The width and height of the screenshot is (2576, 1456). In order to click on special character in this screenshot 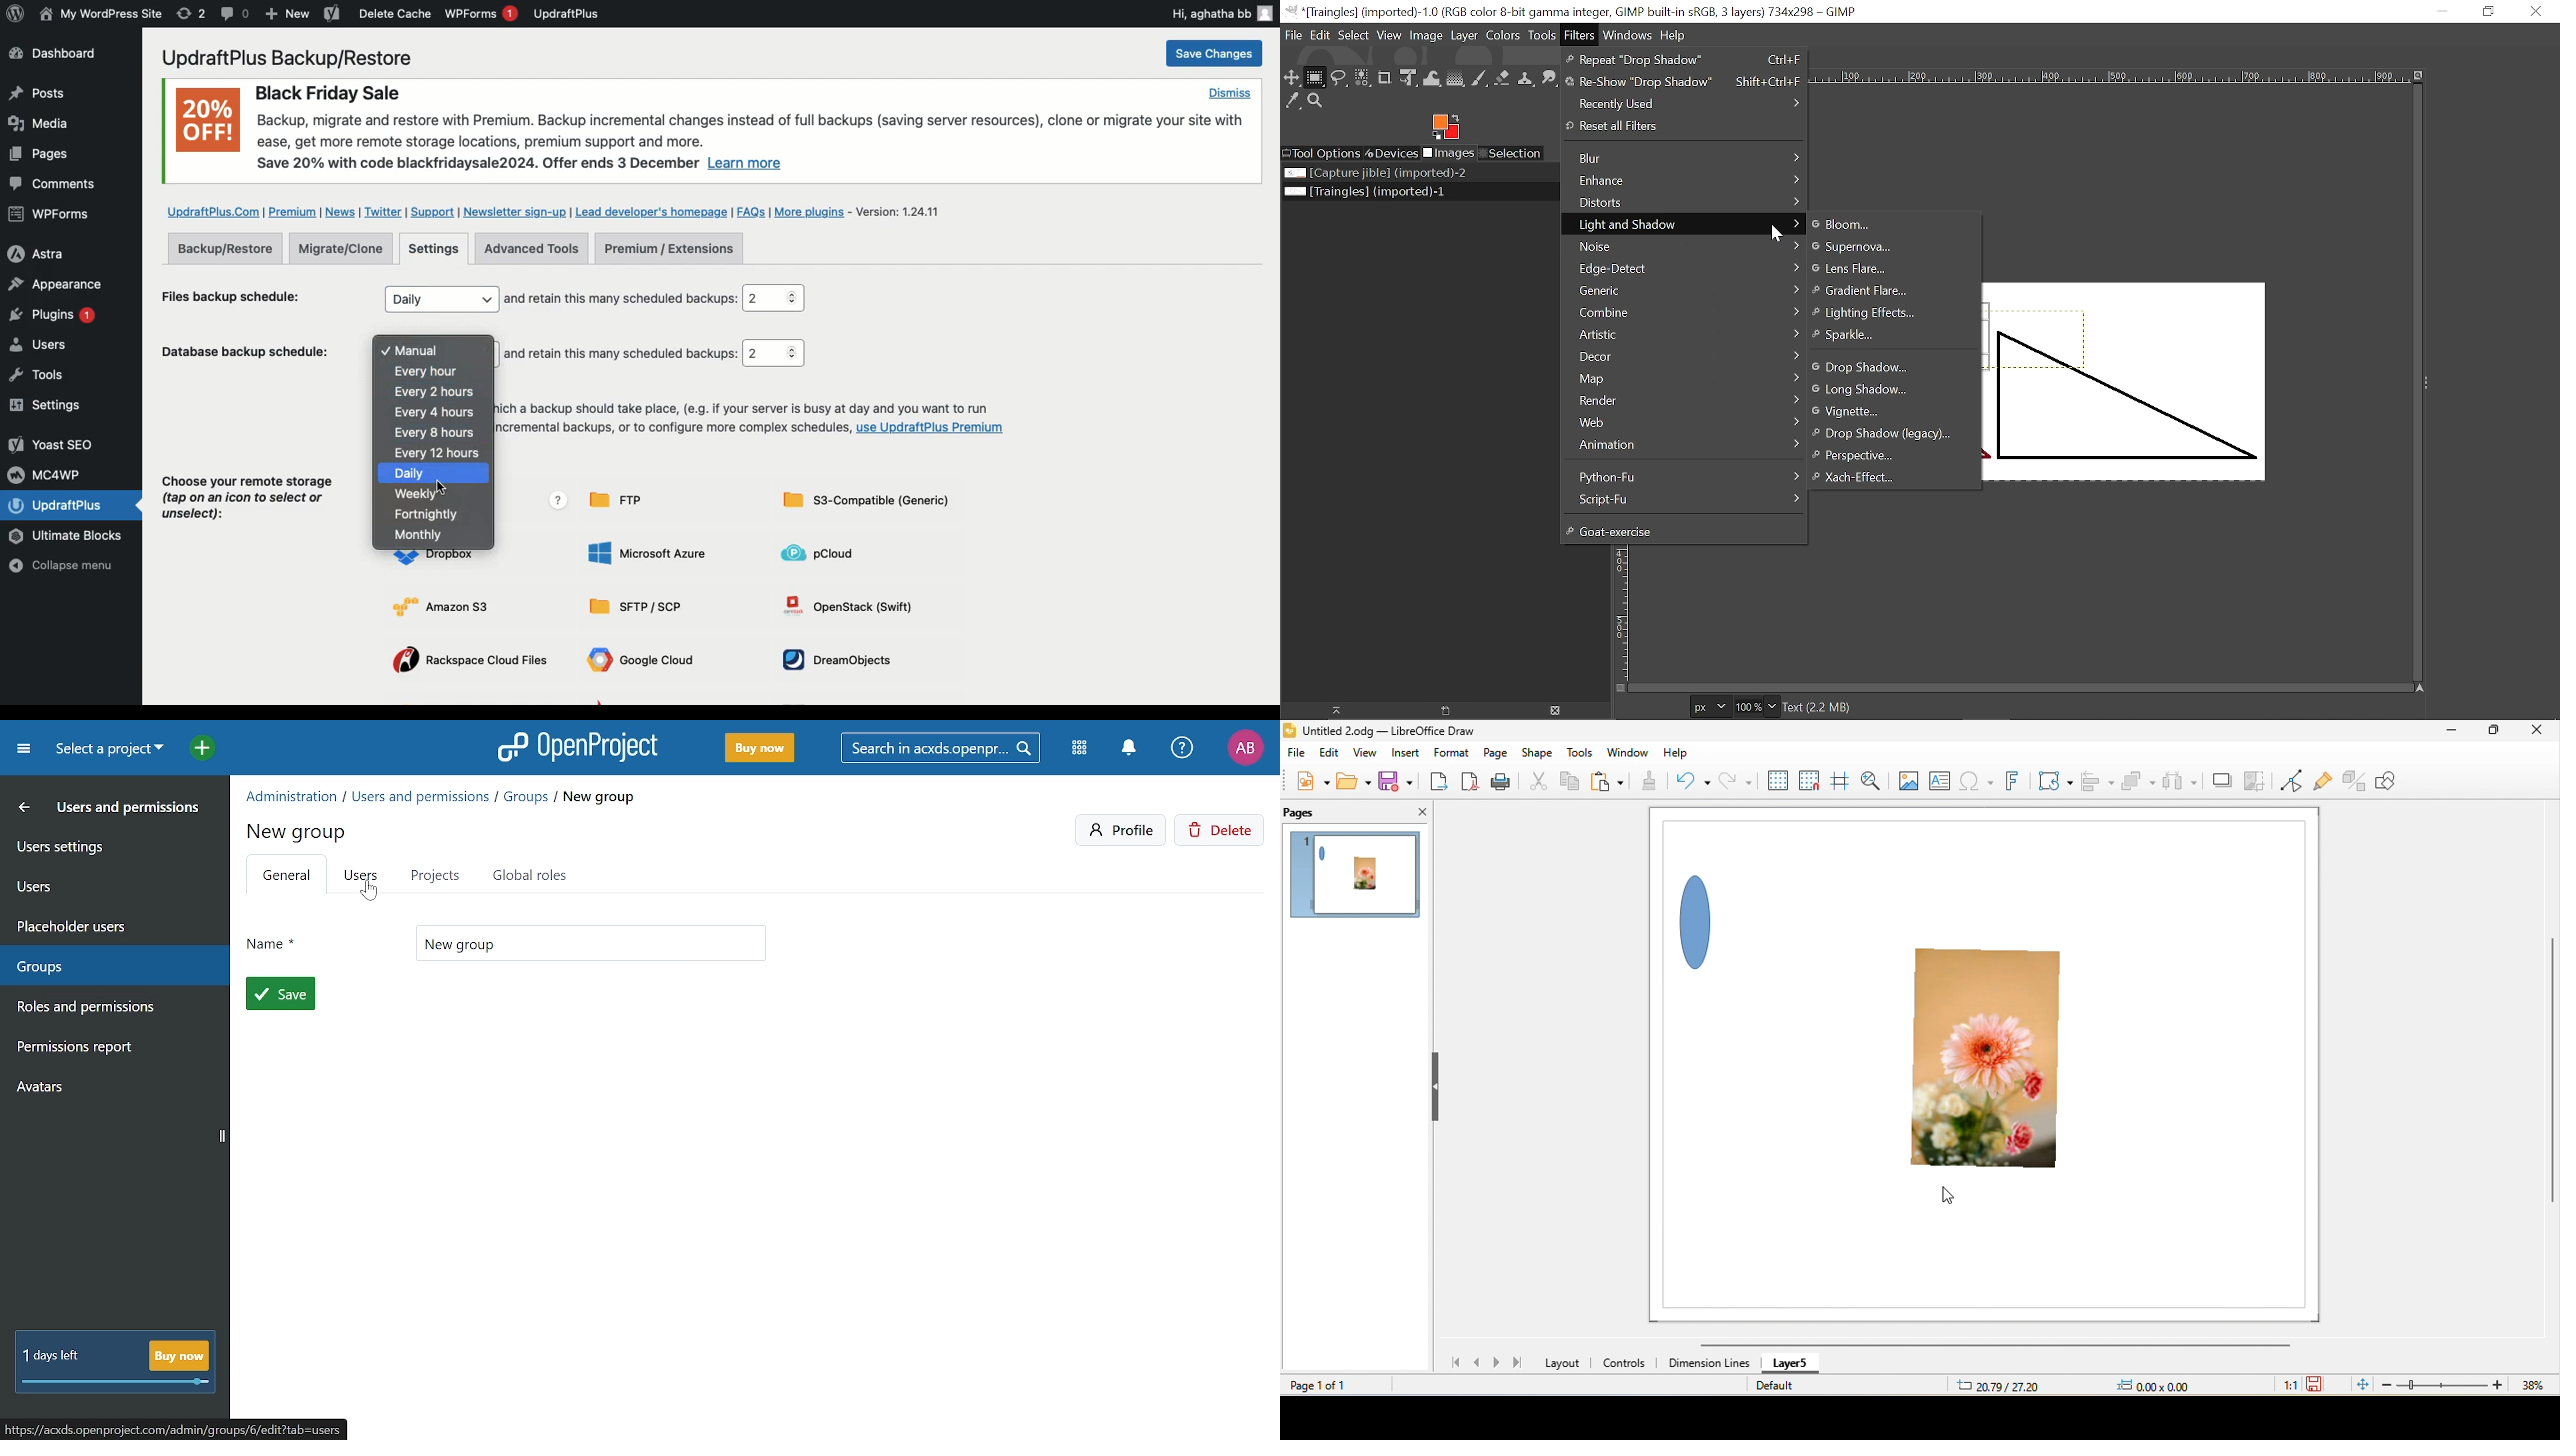, I will do `click(1964, 783)`.